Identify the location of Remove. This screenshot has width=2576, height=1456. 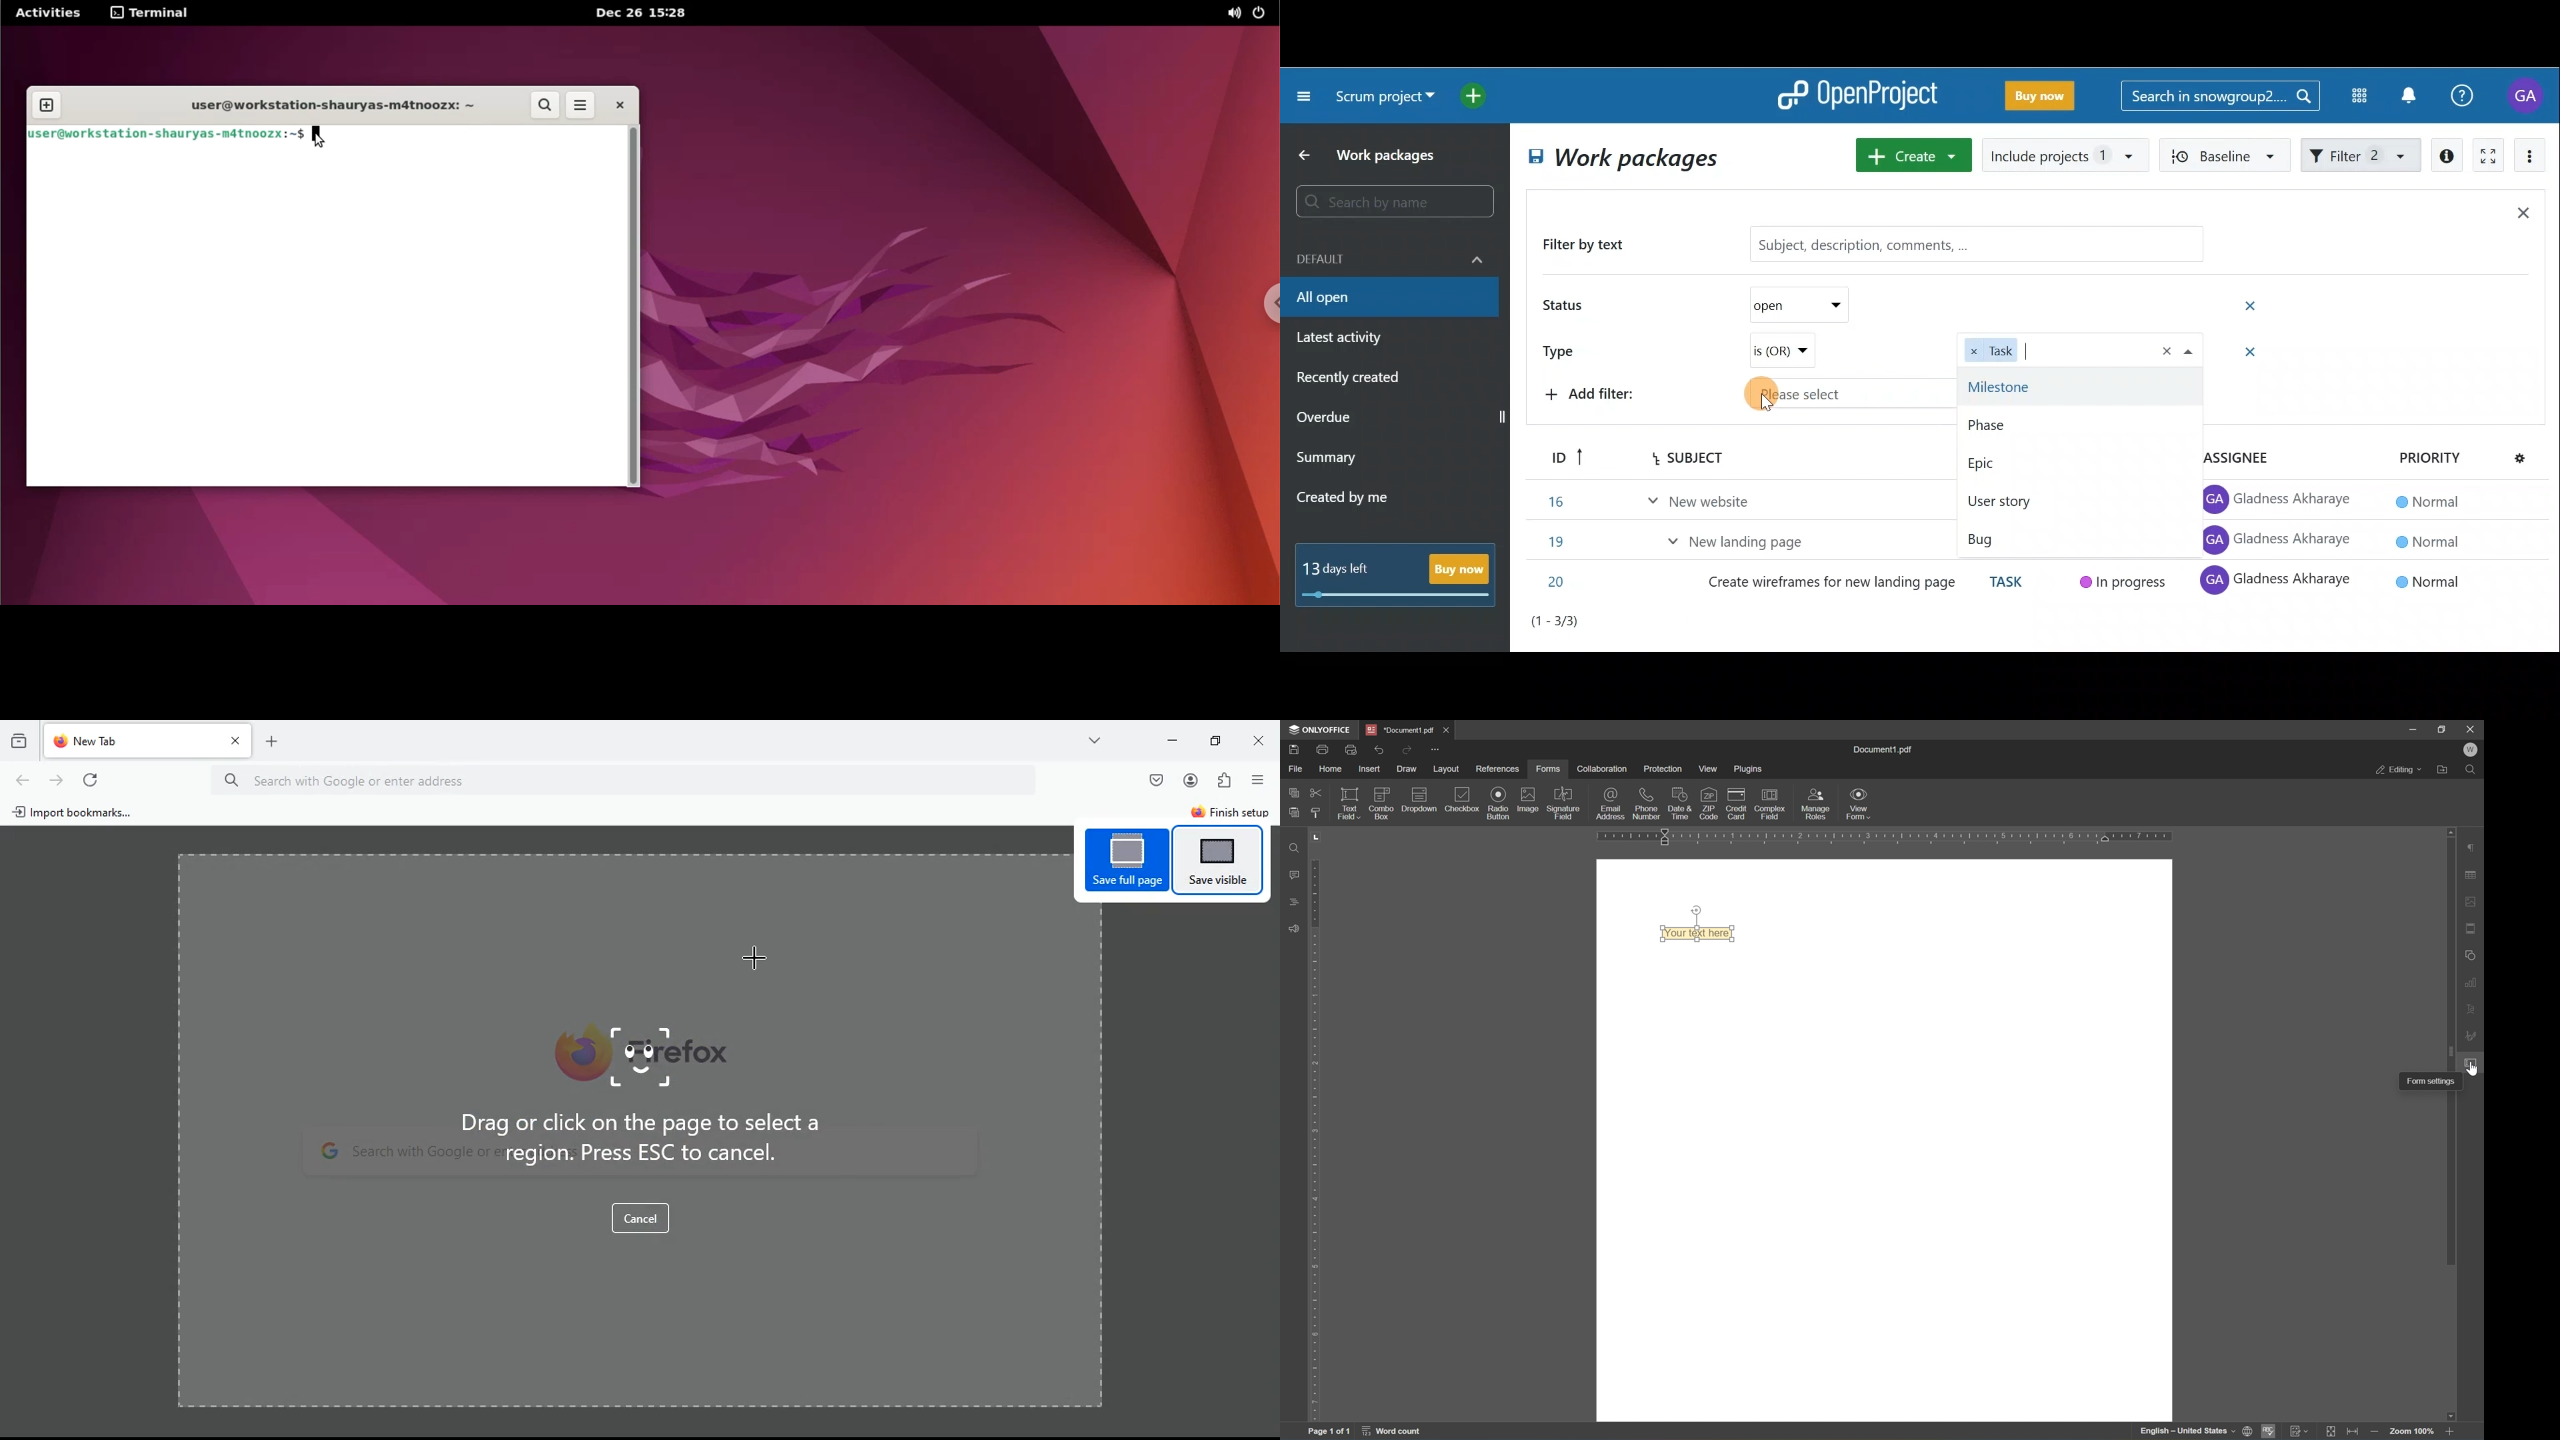
(2243, 353).